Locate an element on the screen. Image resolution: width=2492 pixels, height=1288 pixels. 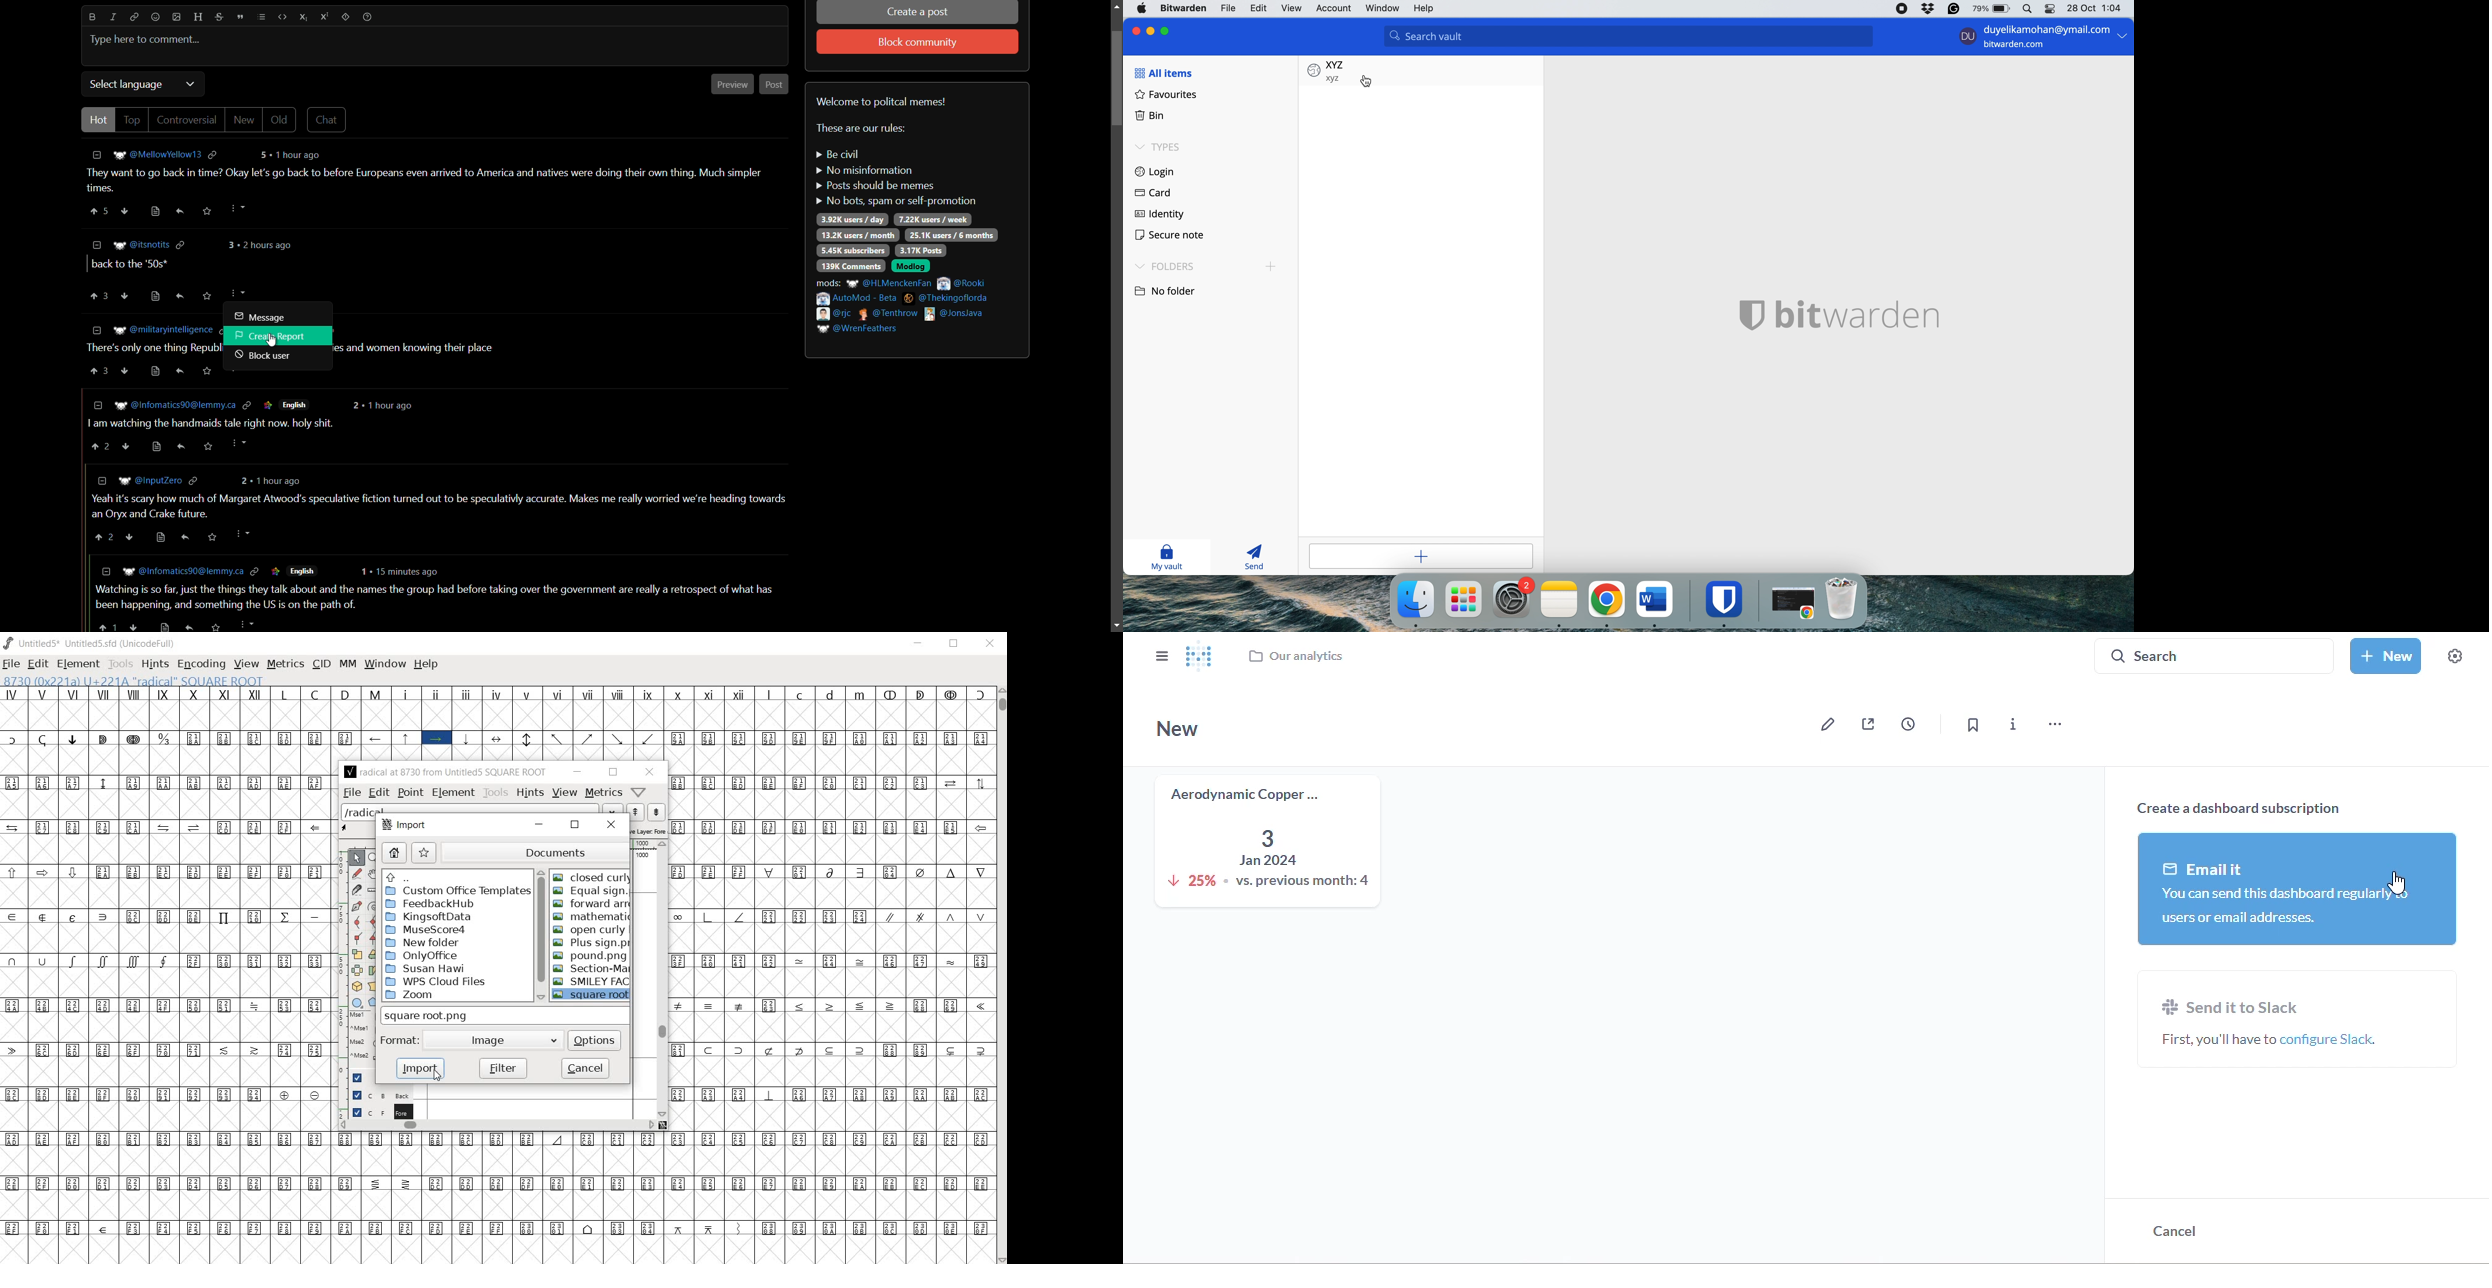
HINTS is located at coordinates (155, 665).